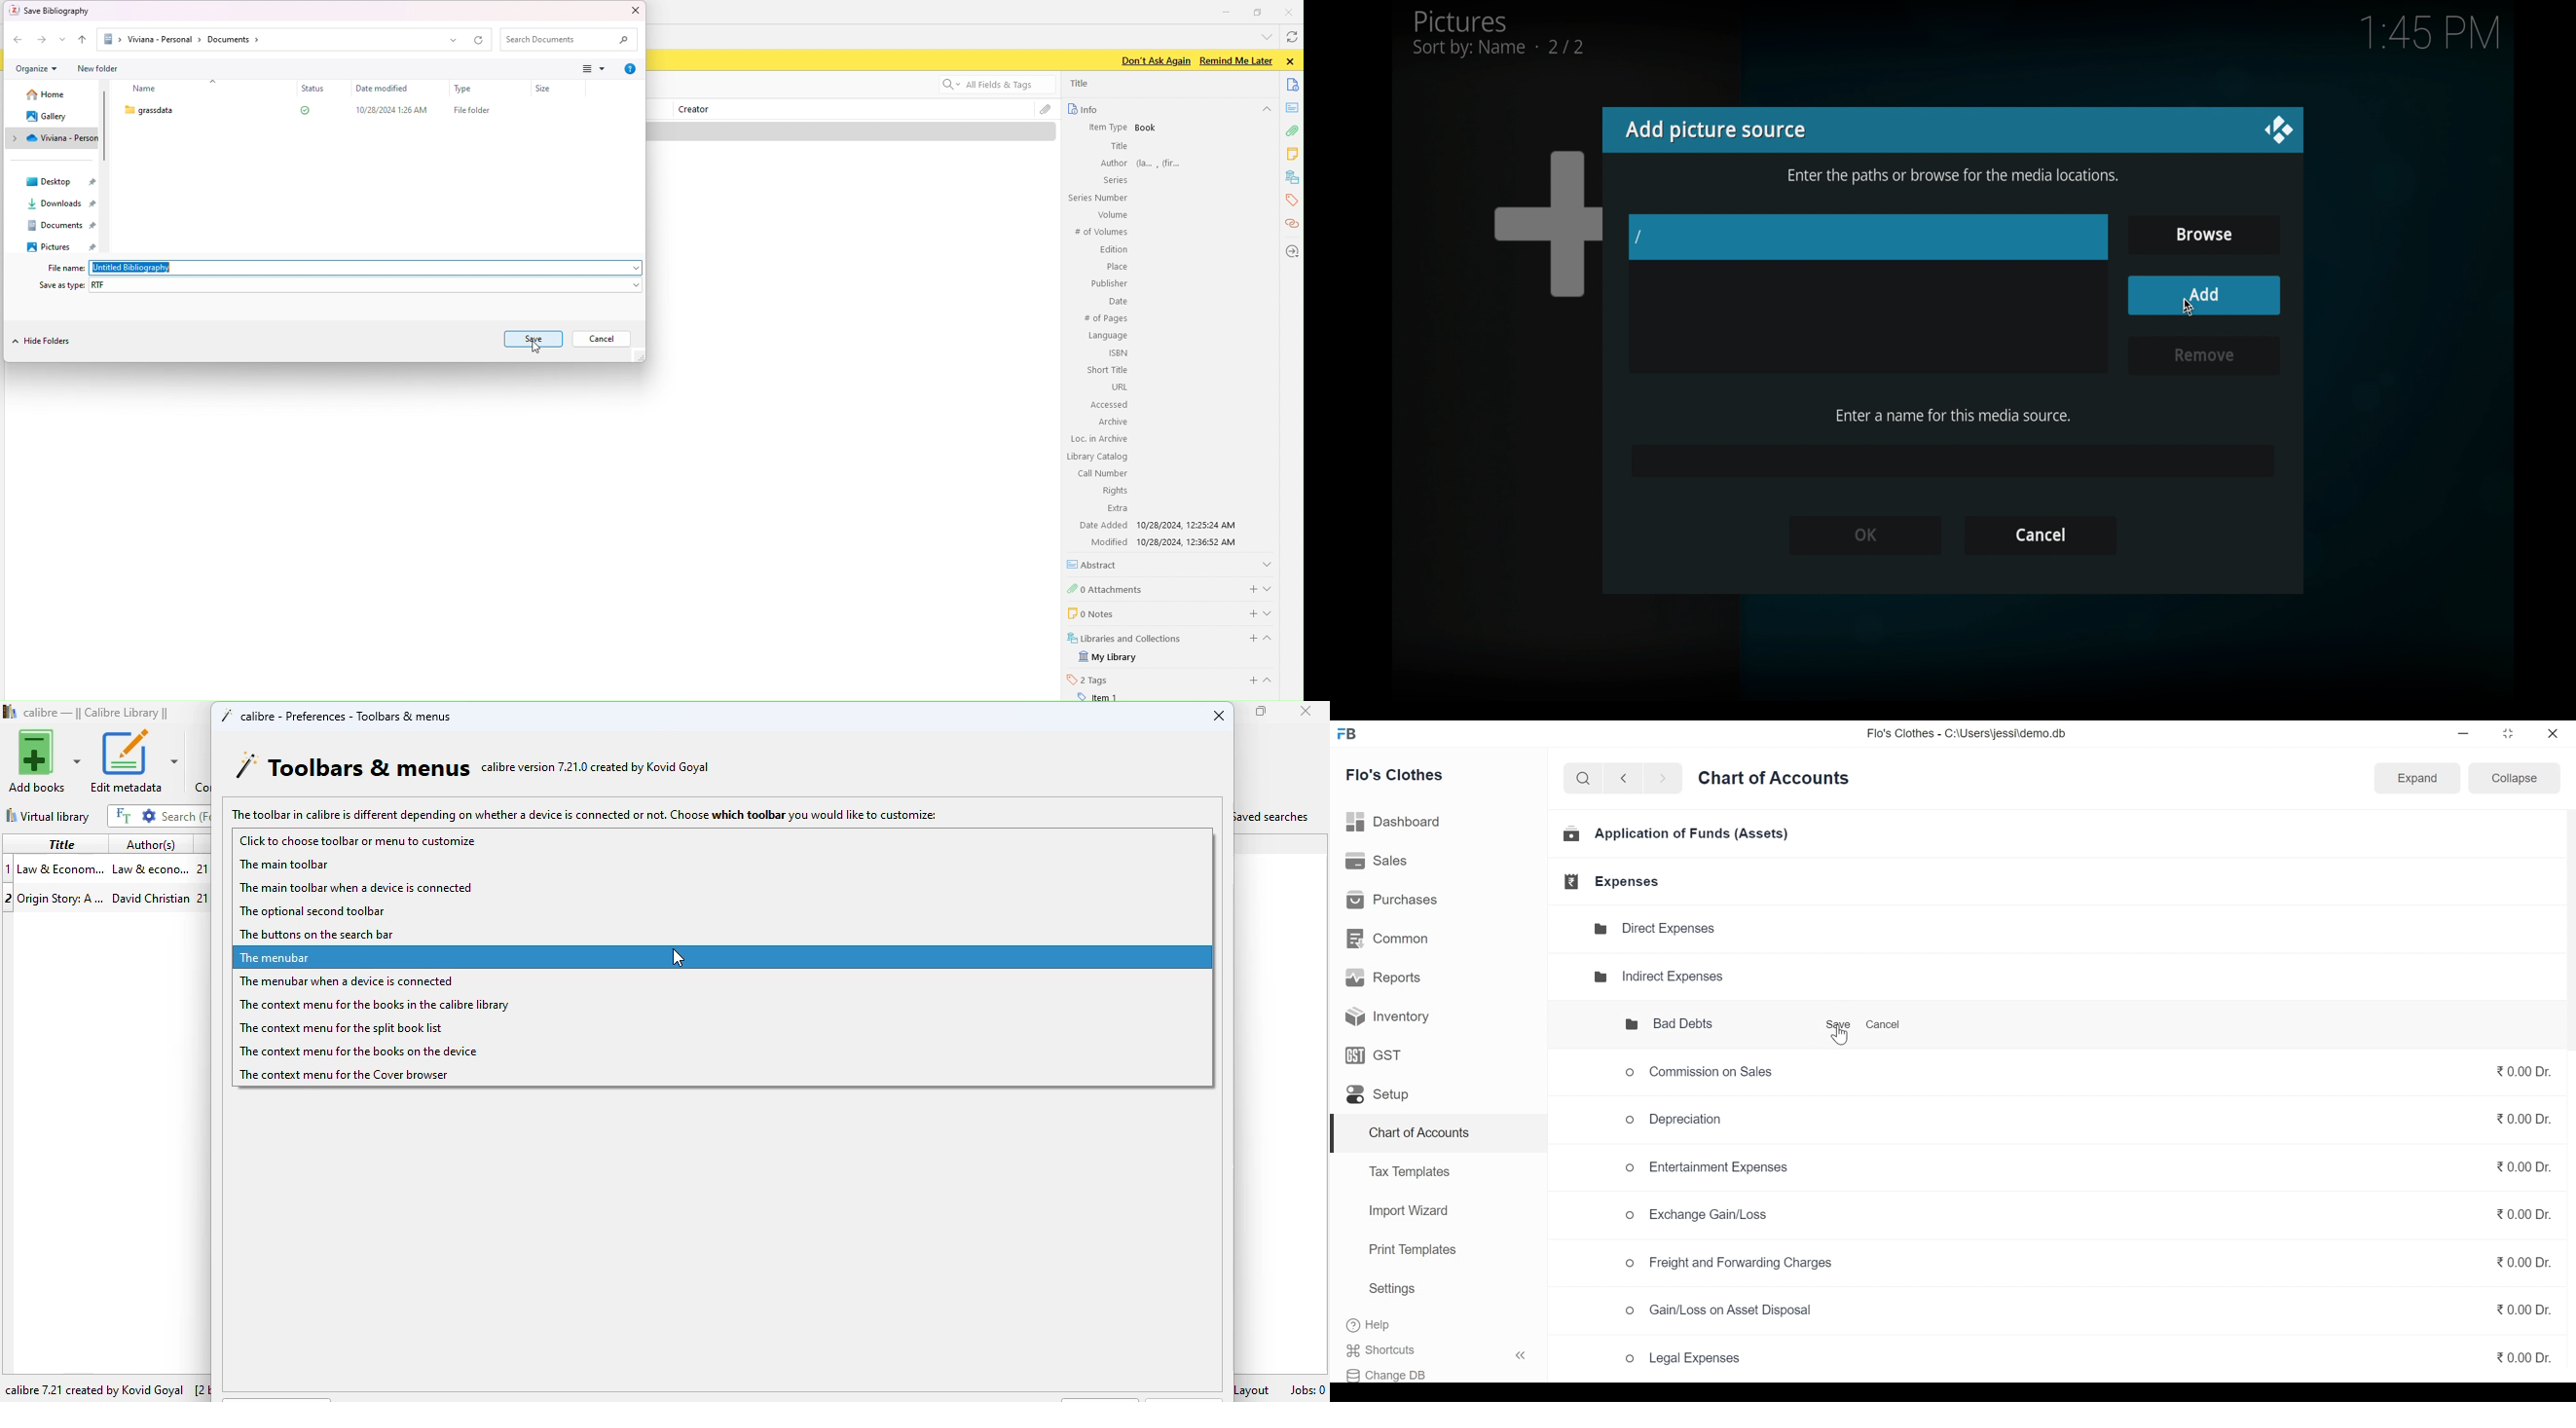  What do you see at coordinates (276, 957) in the screenshot?
I see `the menubar (selected)` at bounding box center [276, 957].